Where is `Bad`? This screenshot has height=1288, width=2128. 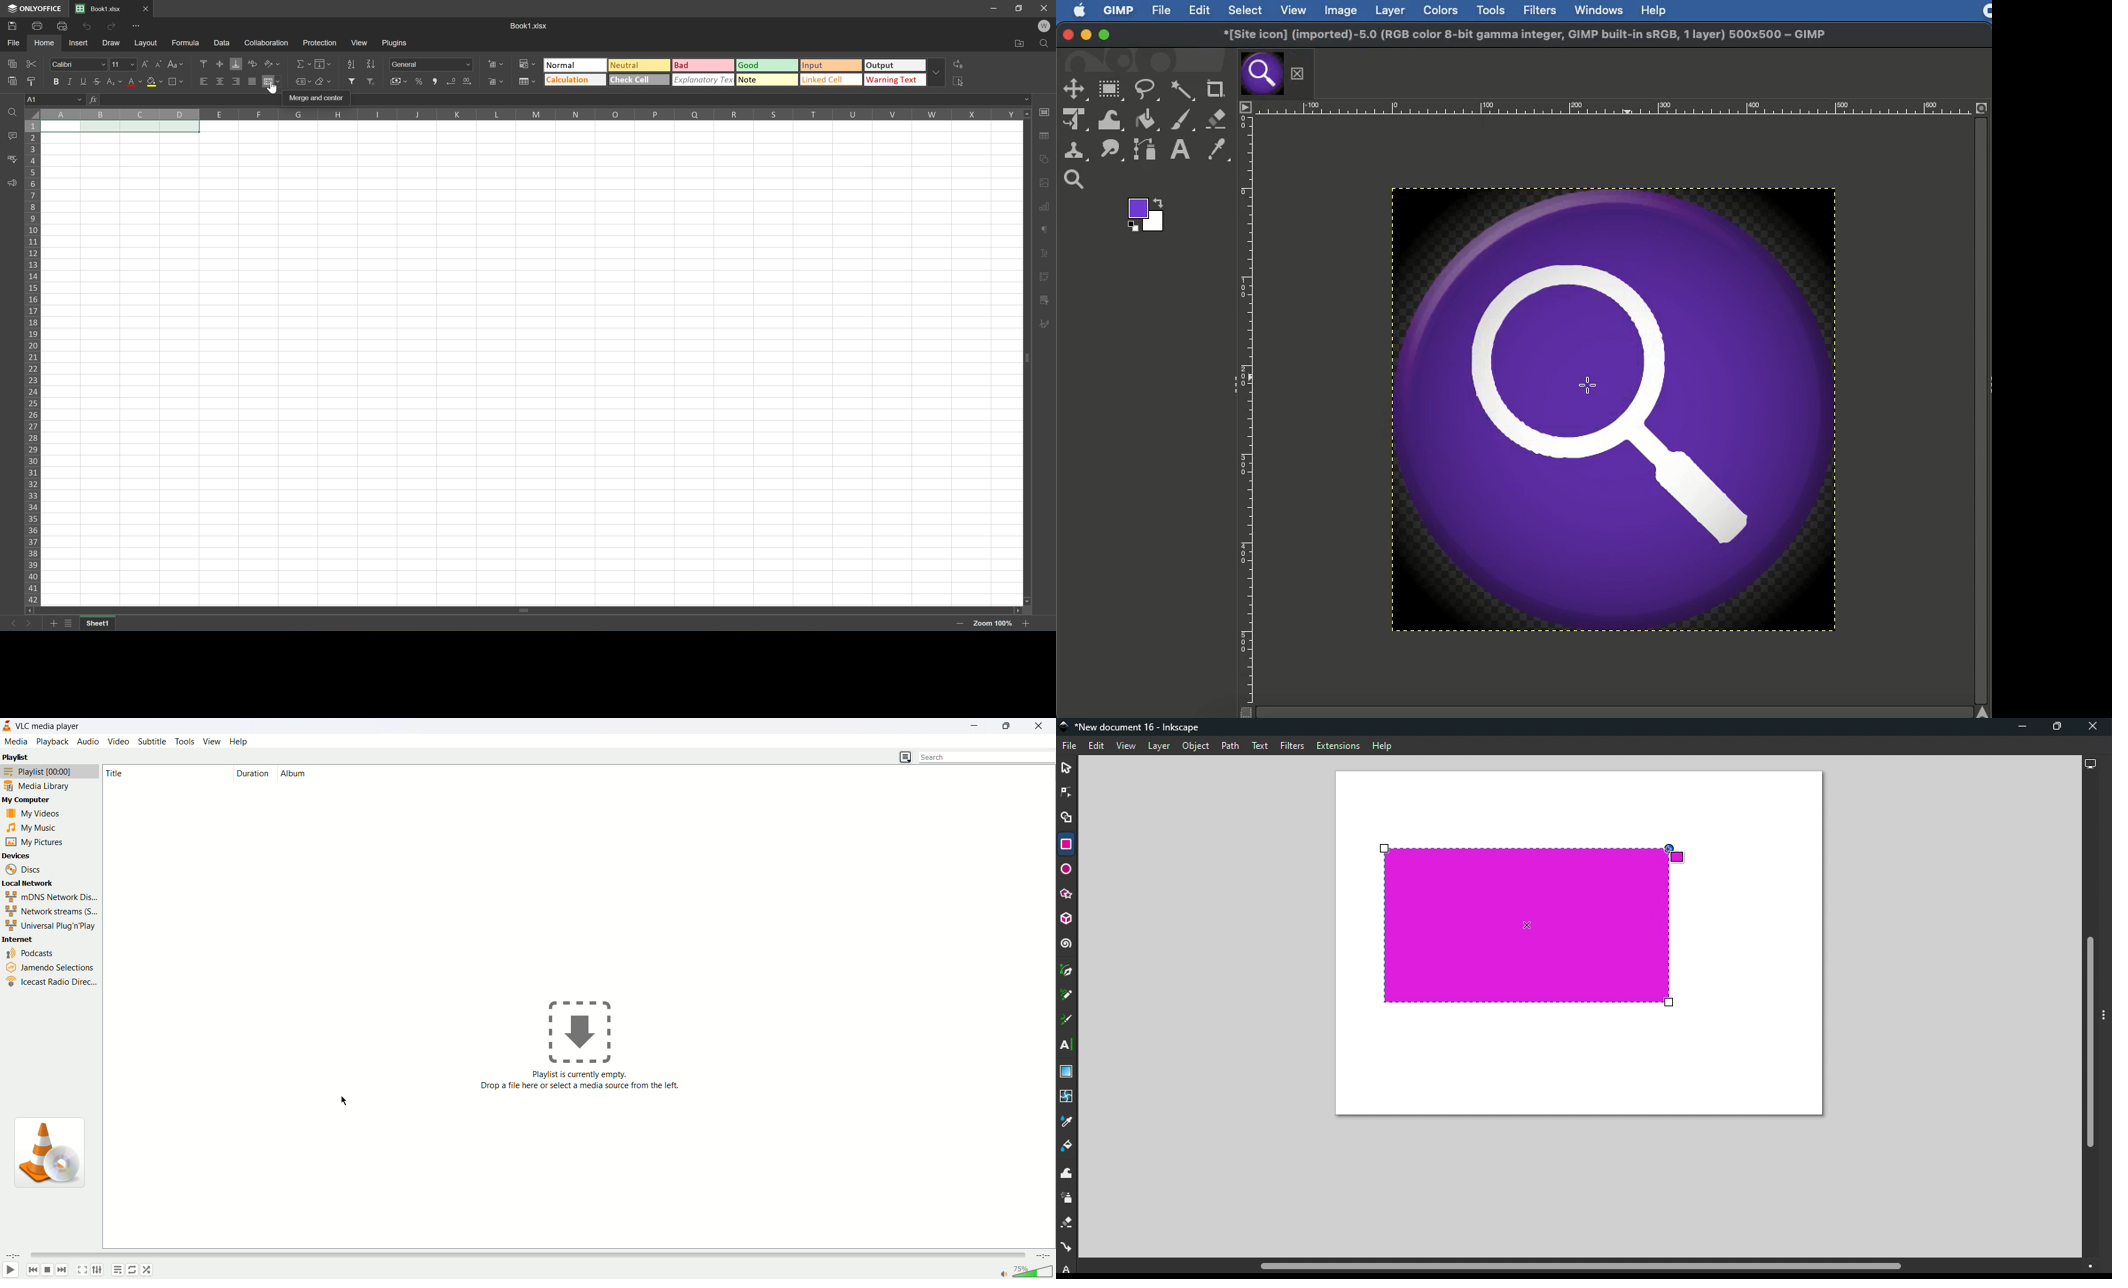
Bad is located at coordinates (703, 66).